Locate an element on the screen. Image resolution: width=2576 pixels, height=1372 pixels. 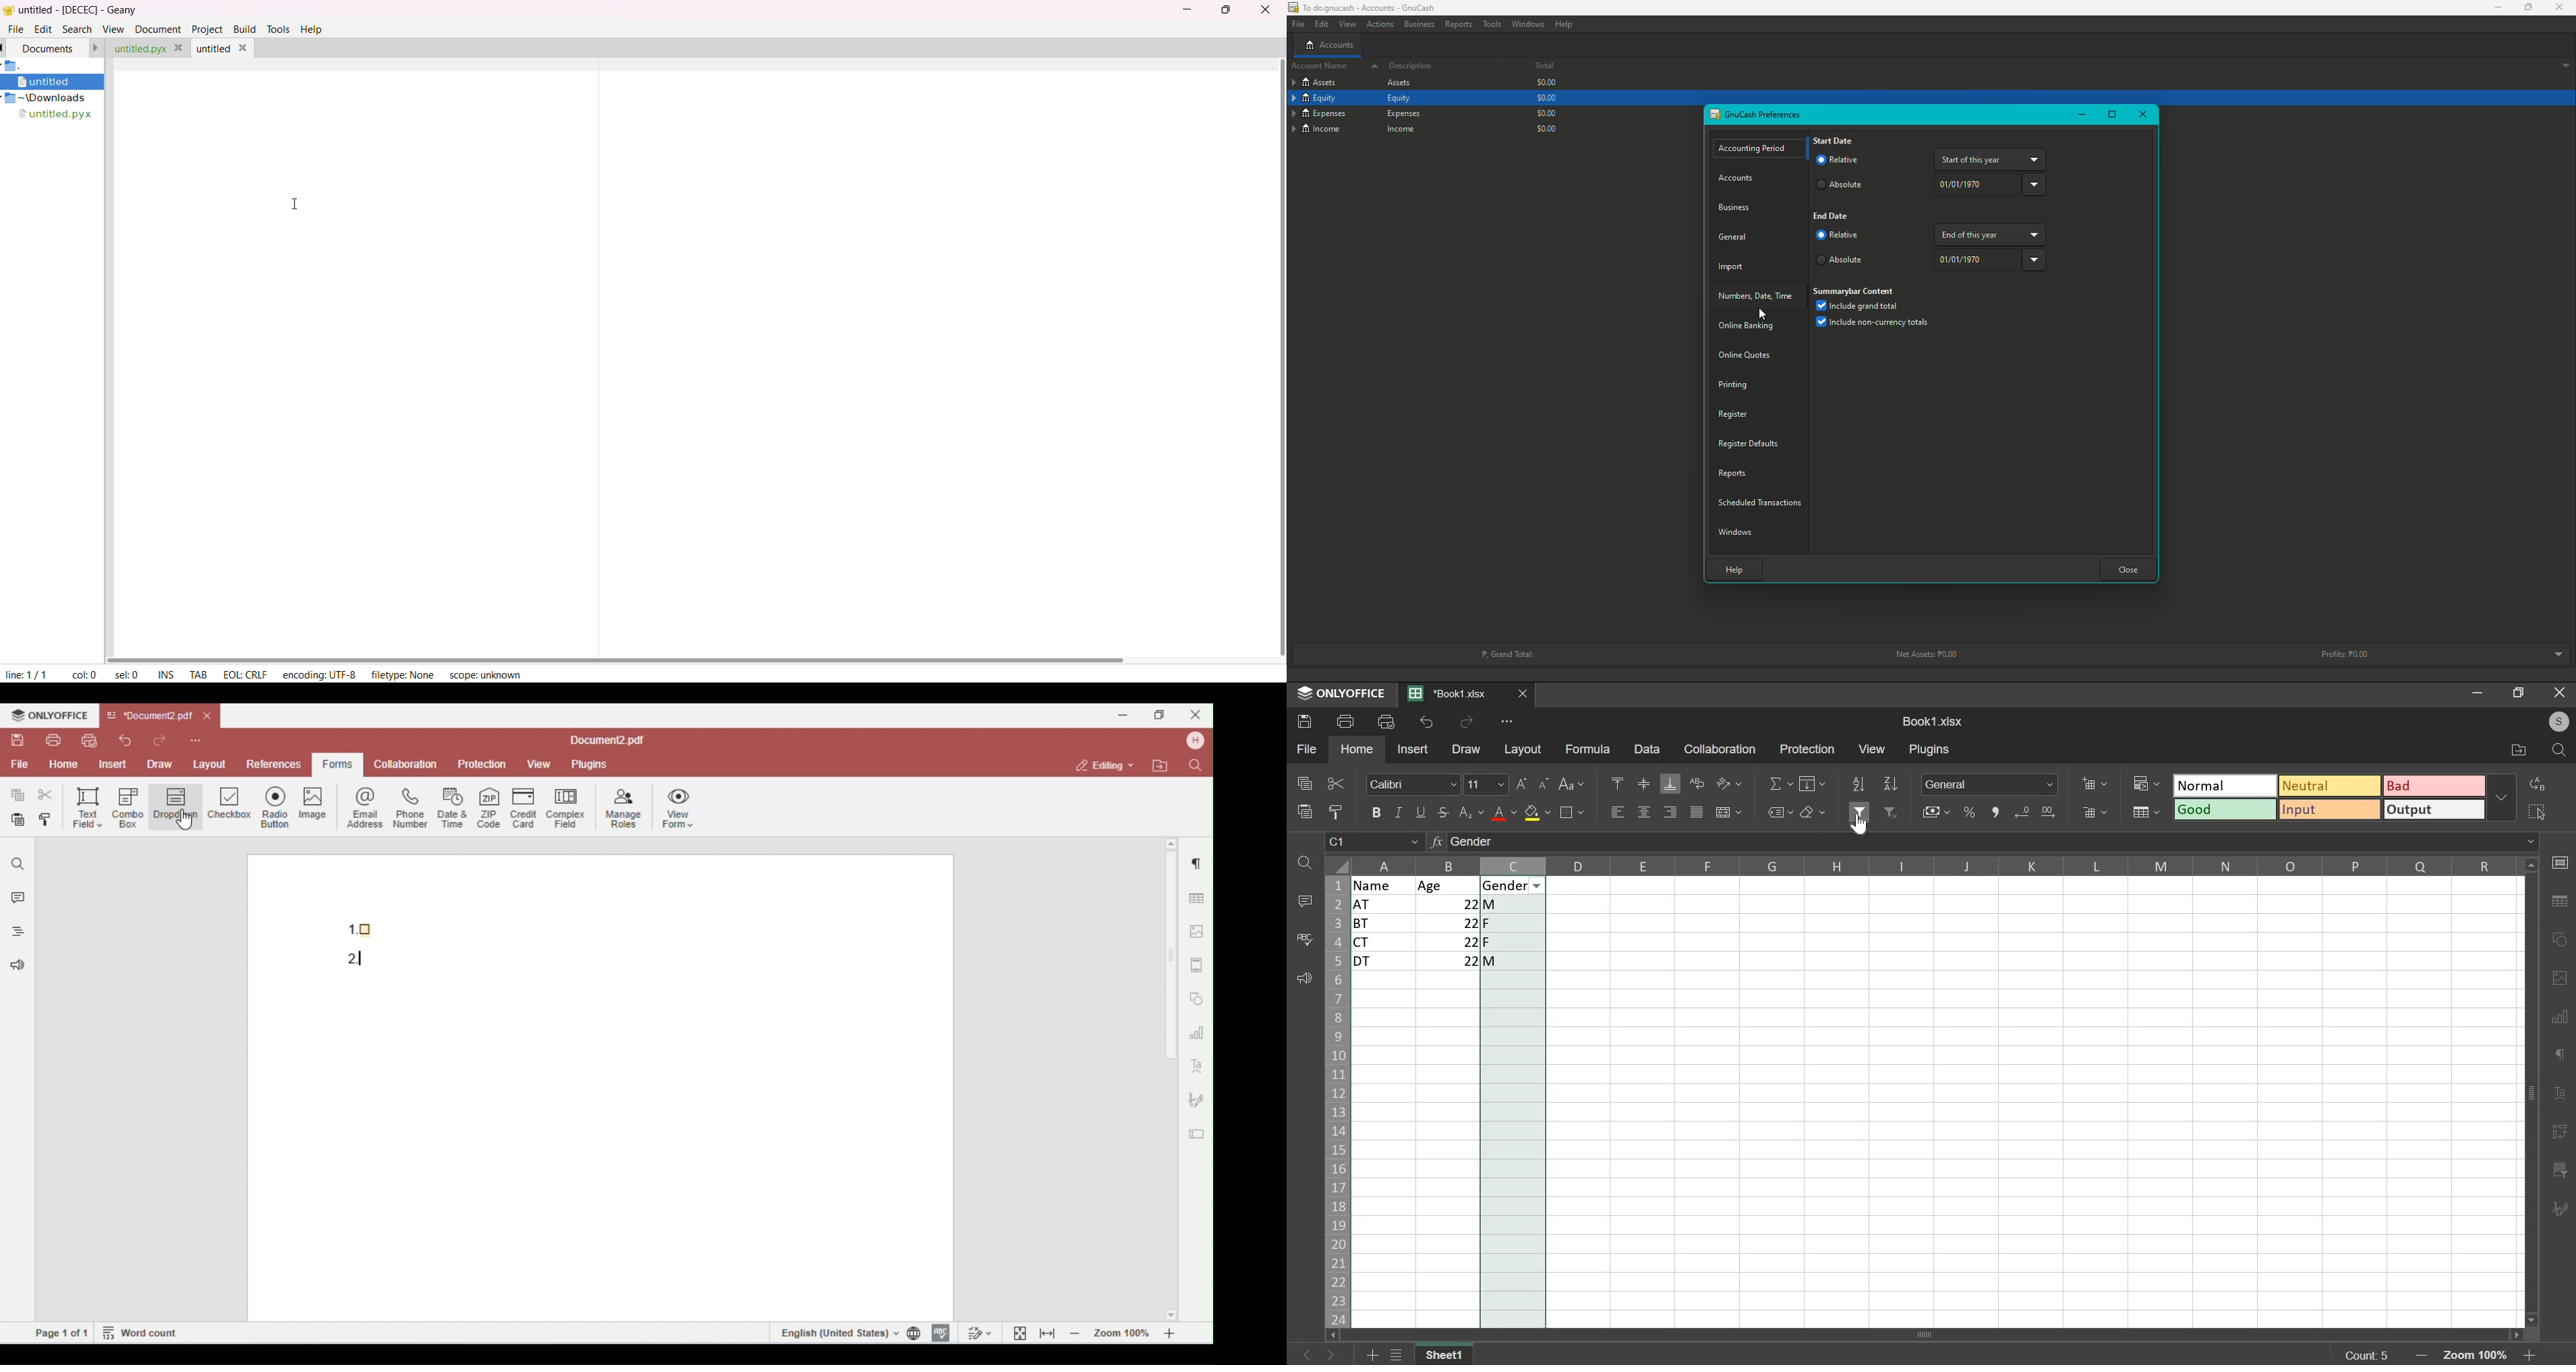
insert function is located at coordinates (1983, 844).